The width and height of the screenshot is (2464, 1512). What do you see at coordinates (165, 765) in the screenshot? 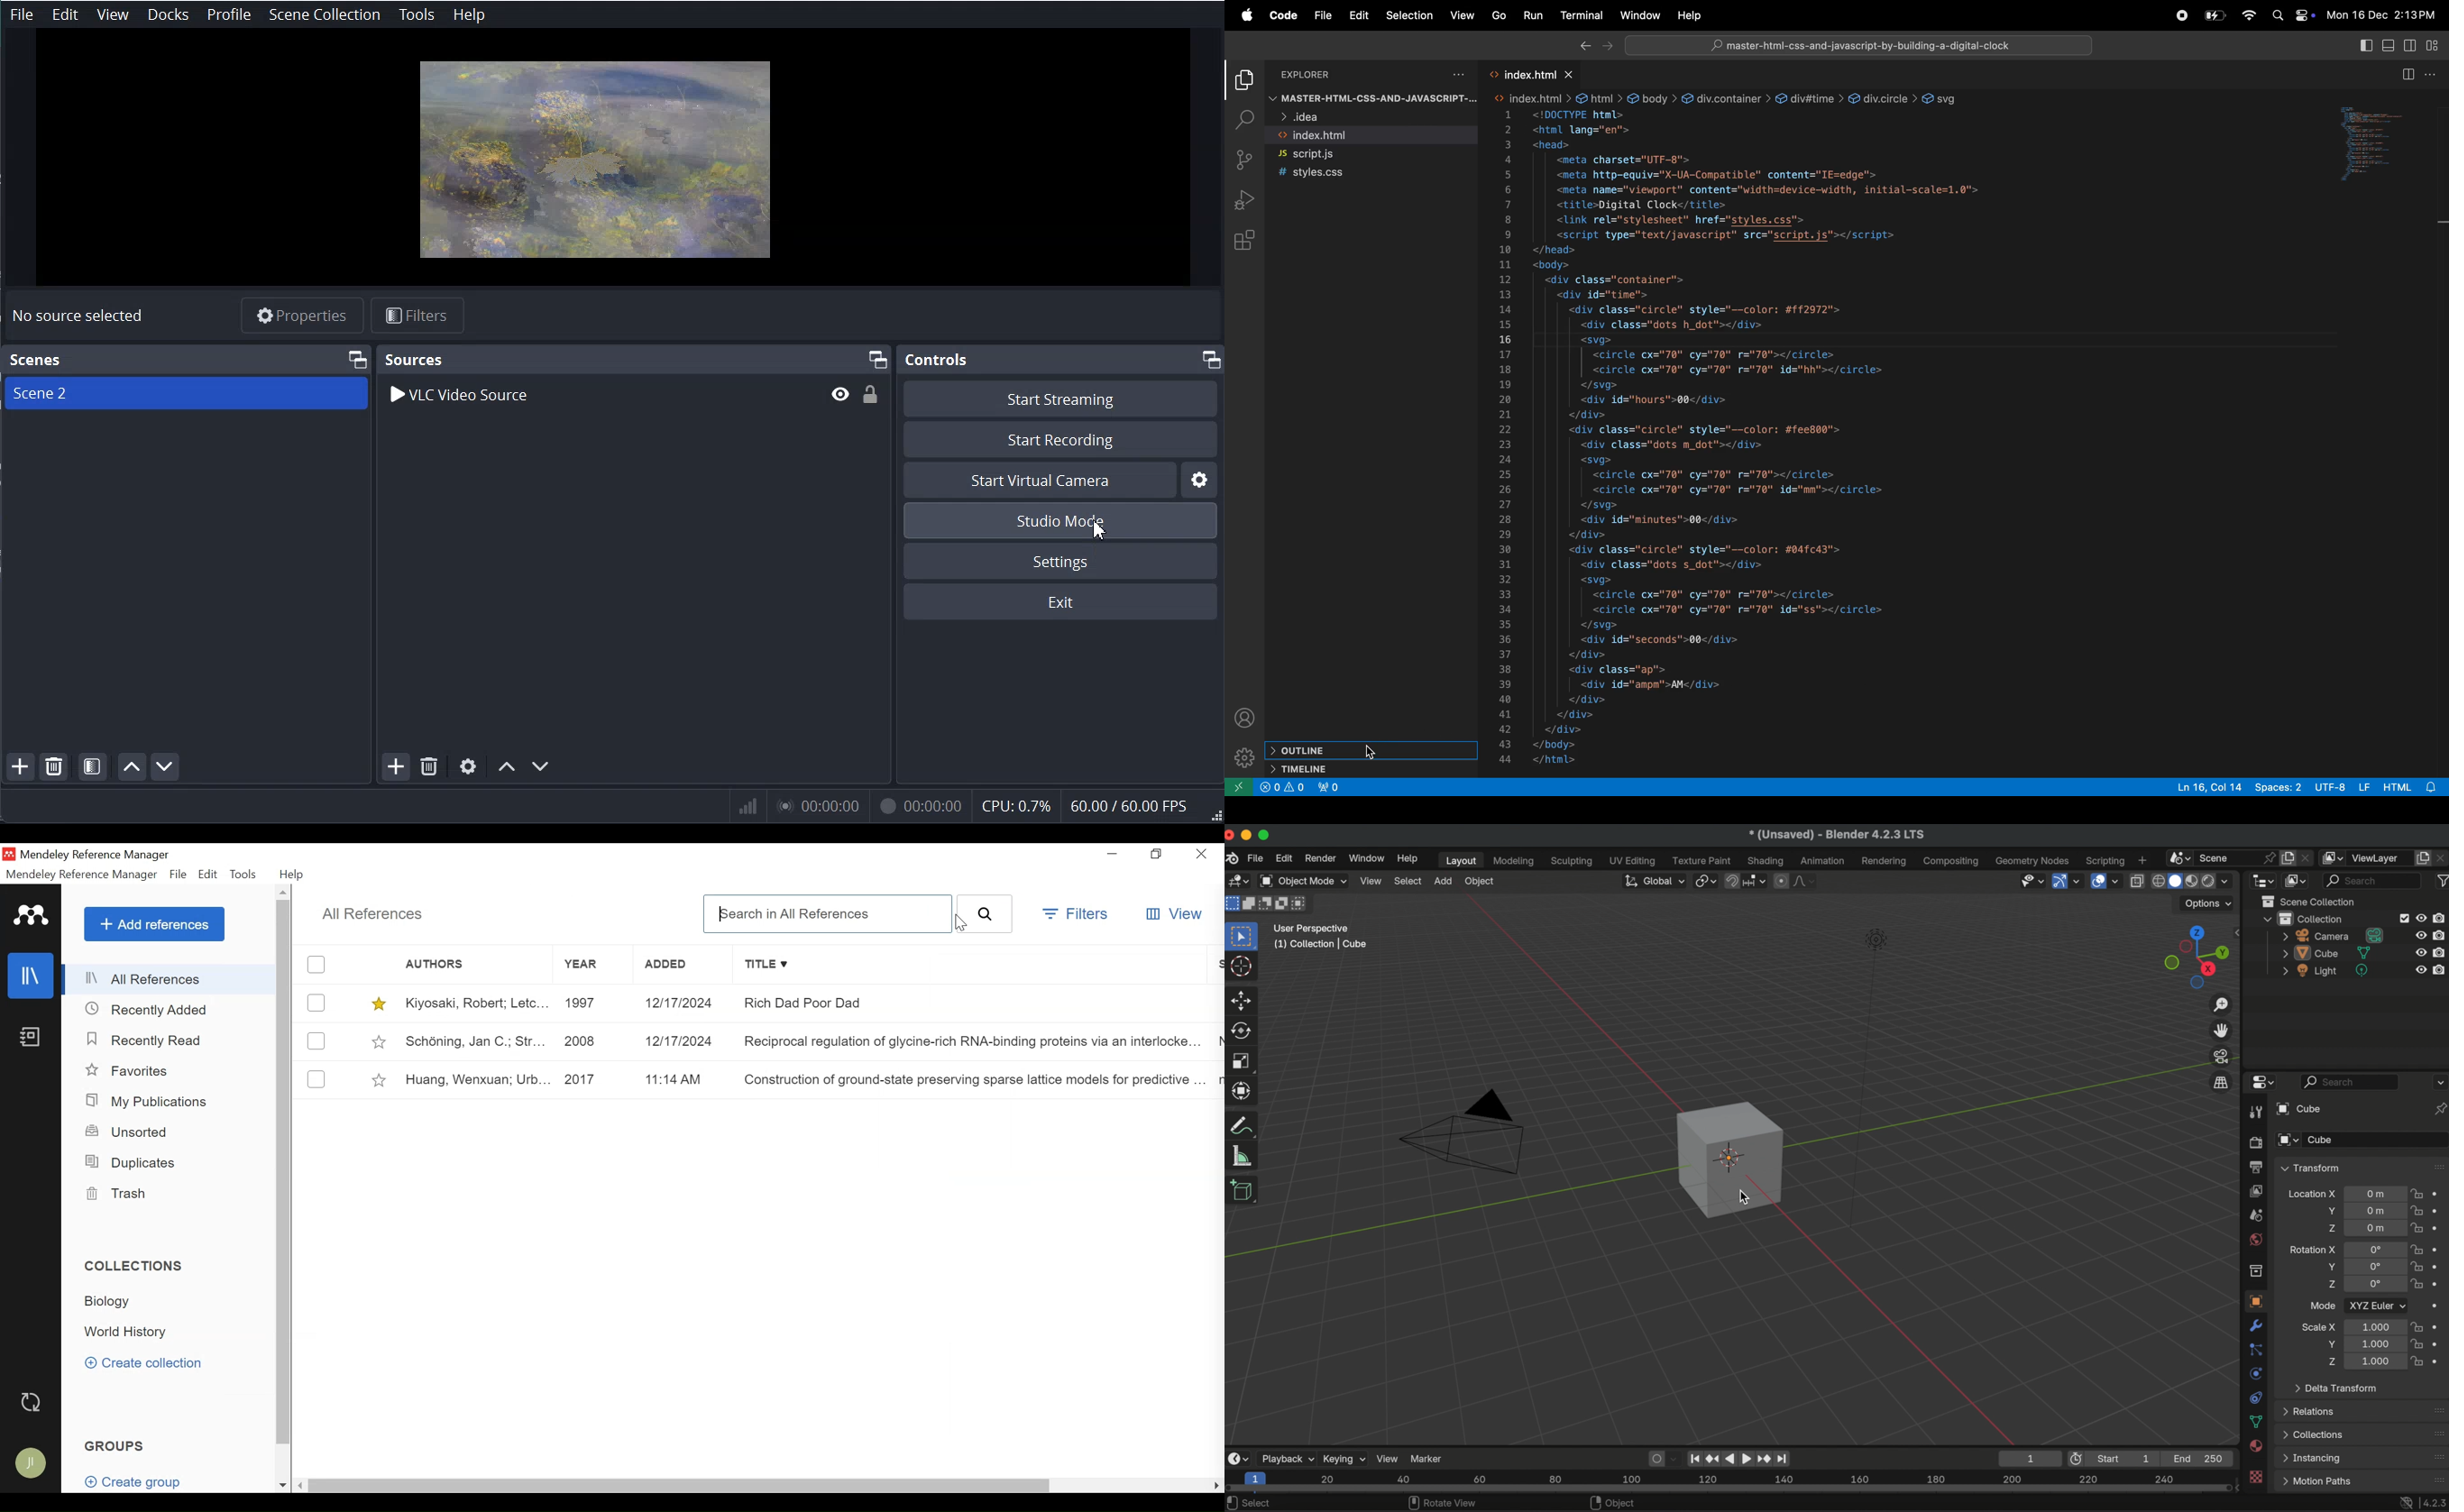
I see `Move scene Down` at bounding box center [165, 765].